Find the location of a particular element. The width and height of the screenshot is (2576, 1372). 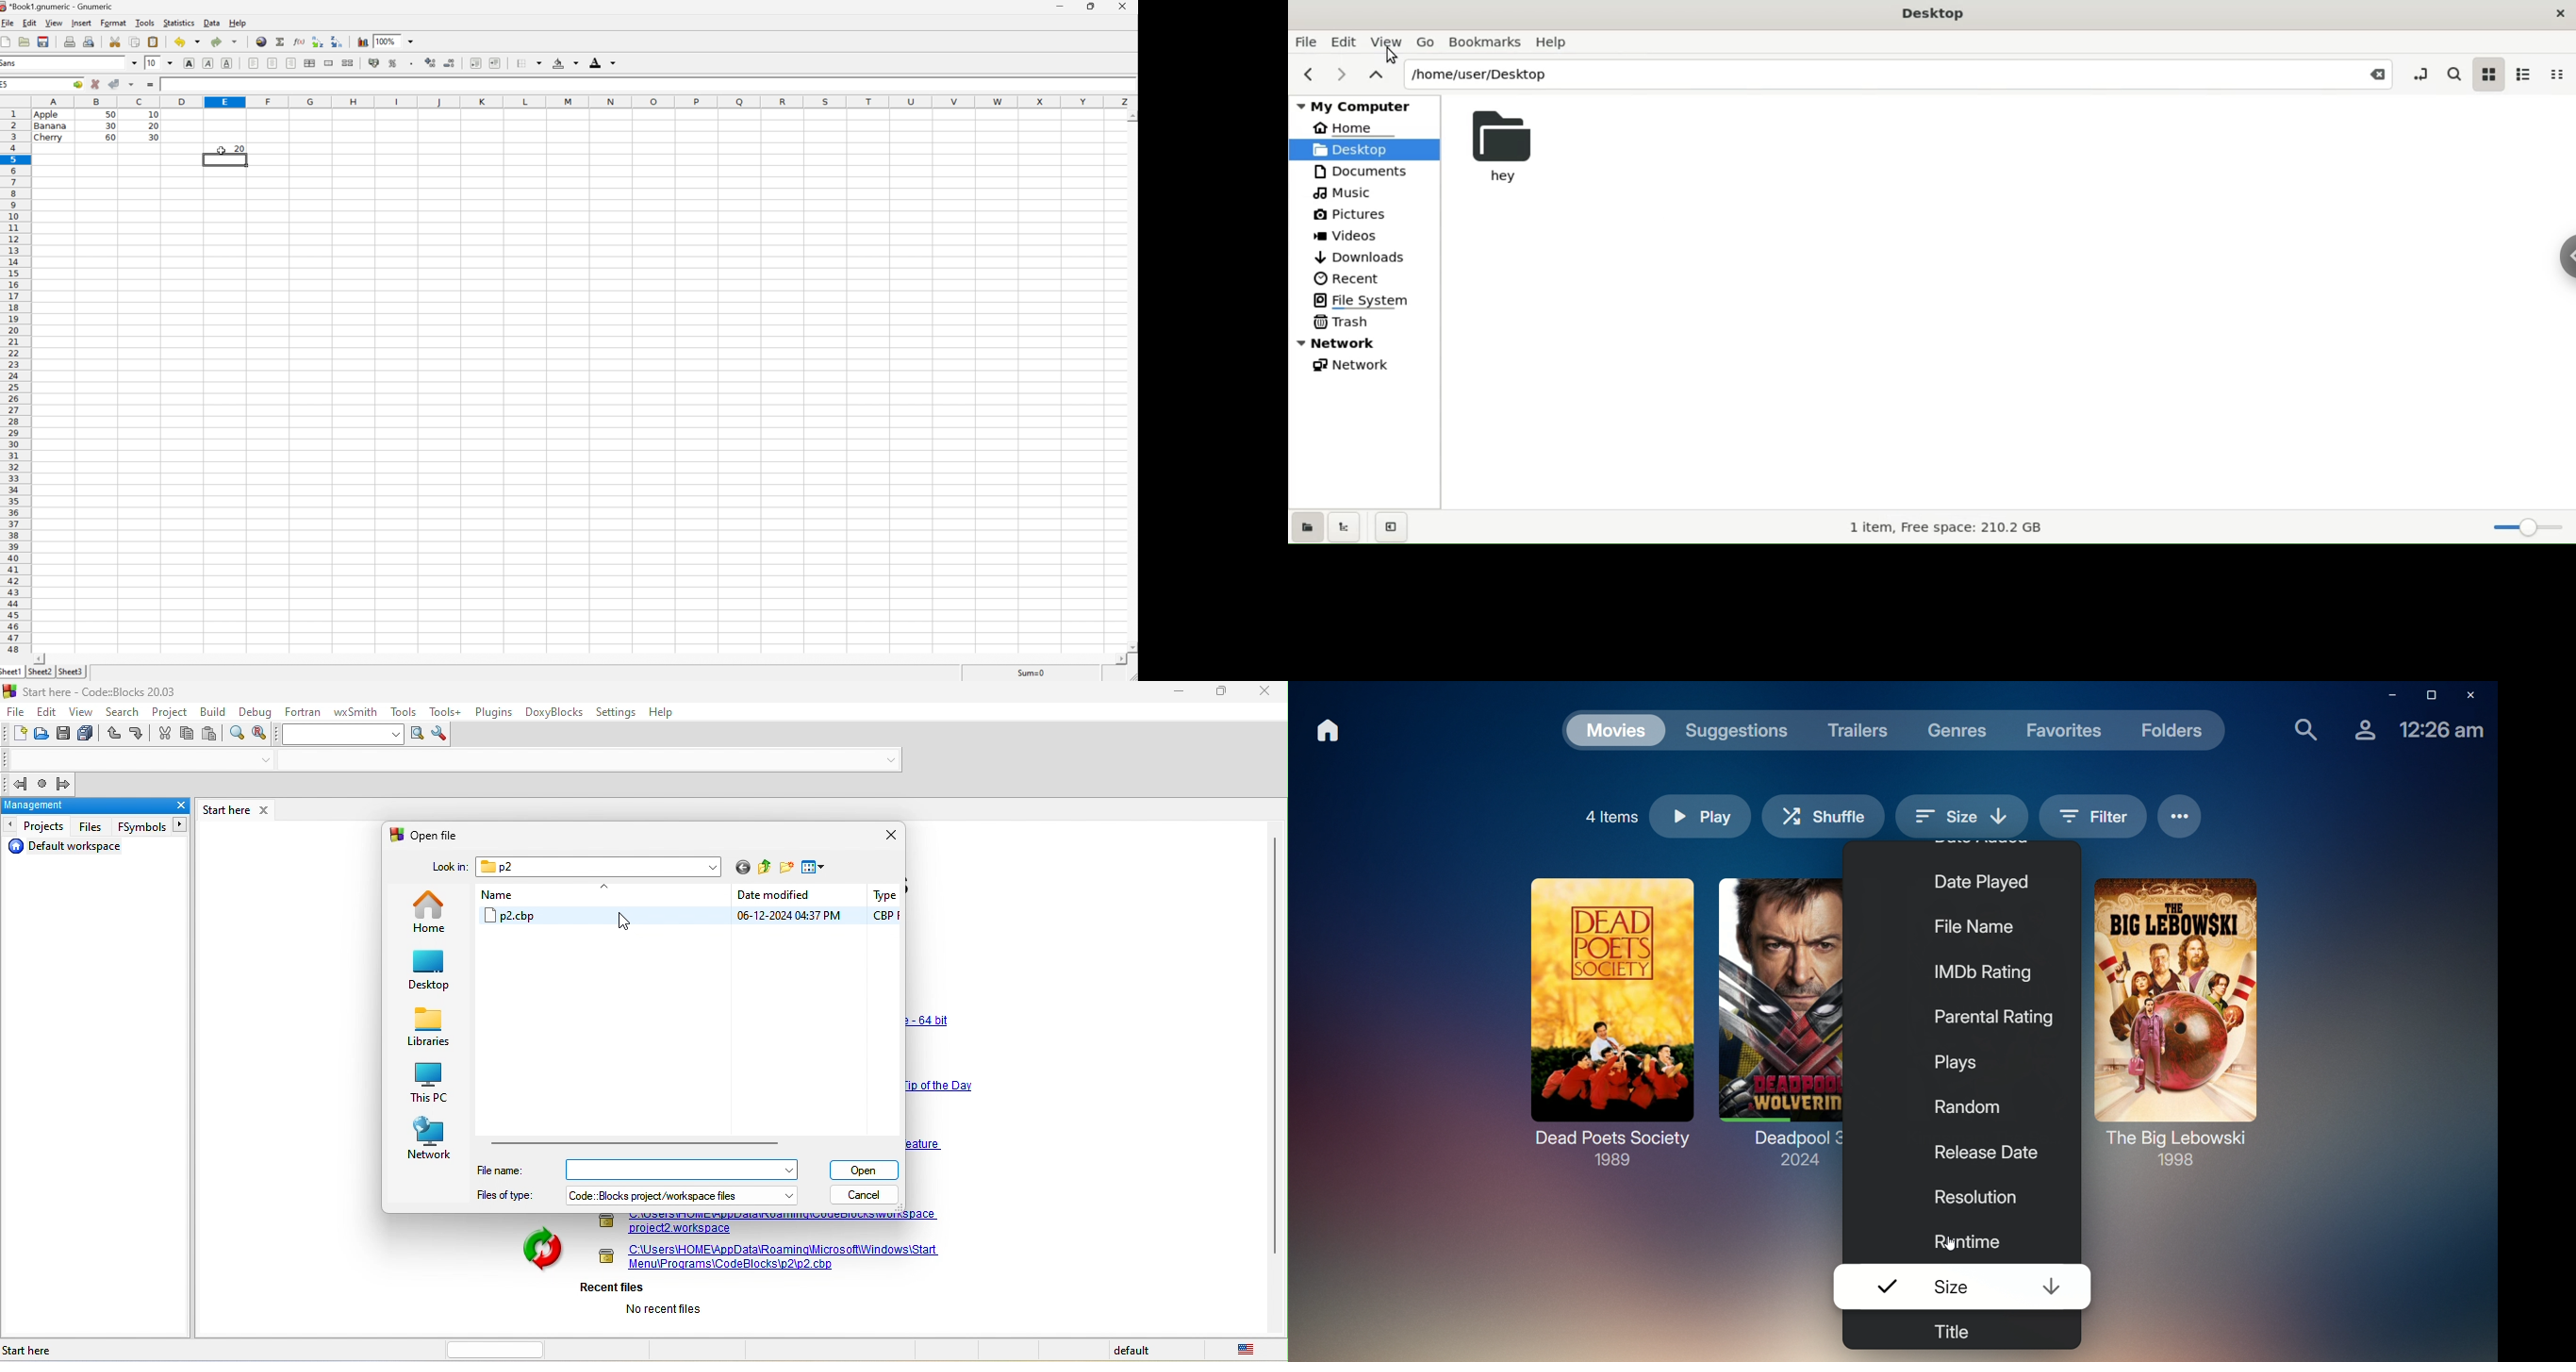

link is located at coordinates (924, 1144).